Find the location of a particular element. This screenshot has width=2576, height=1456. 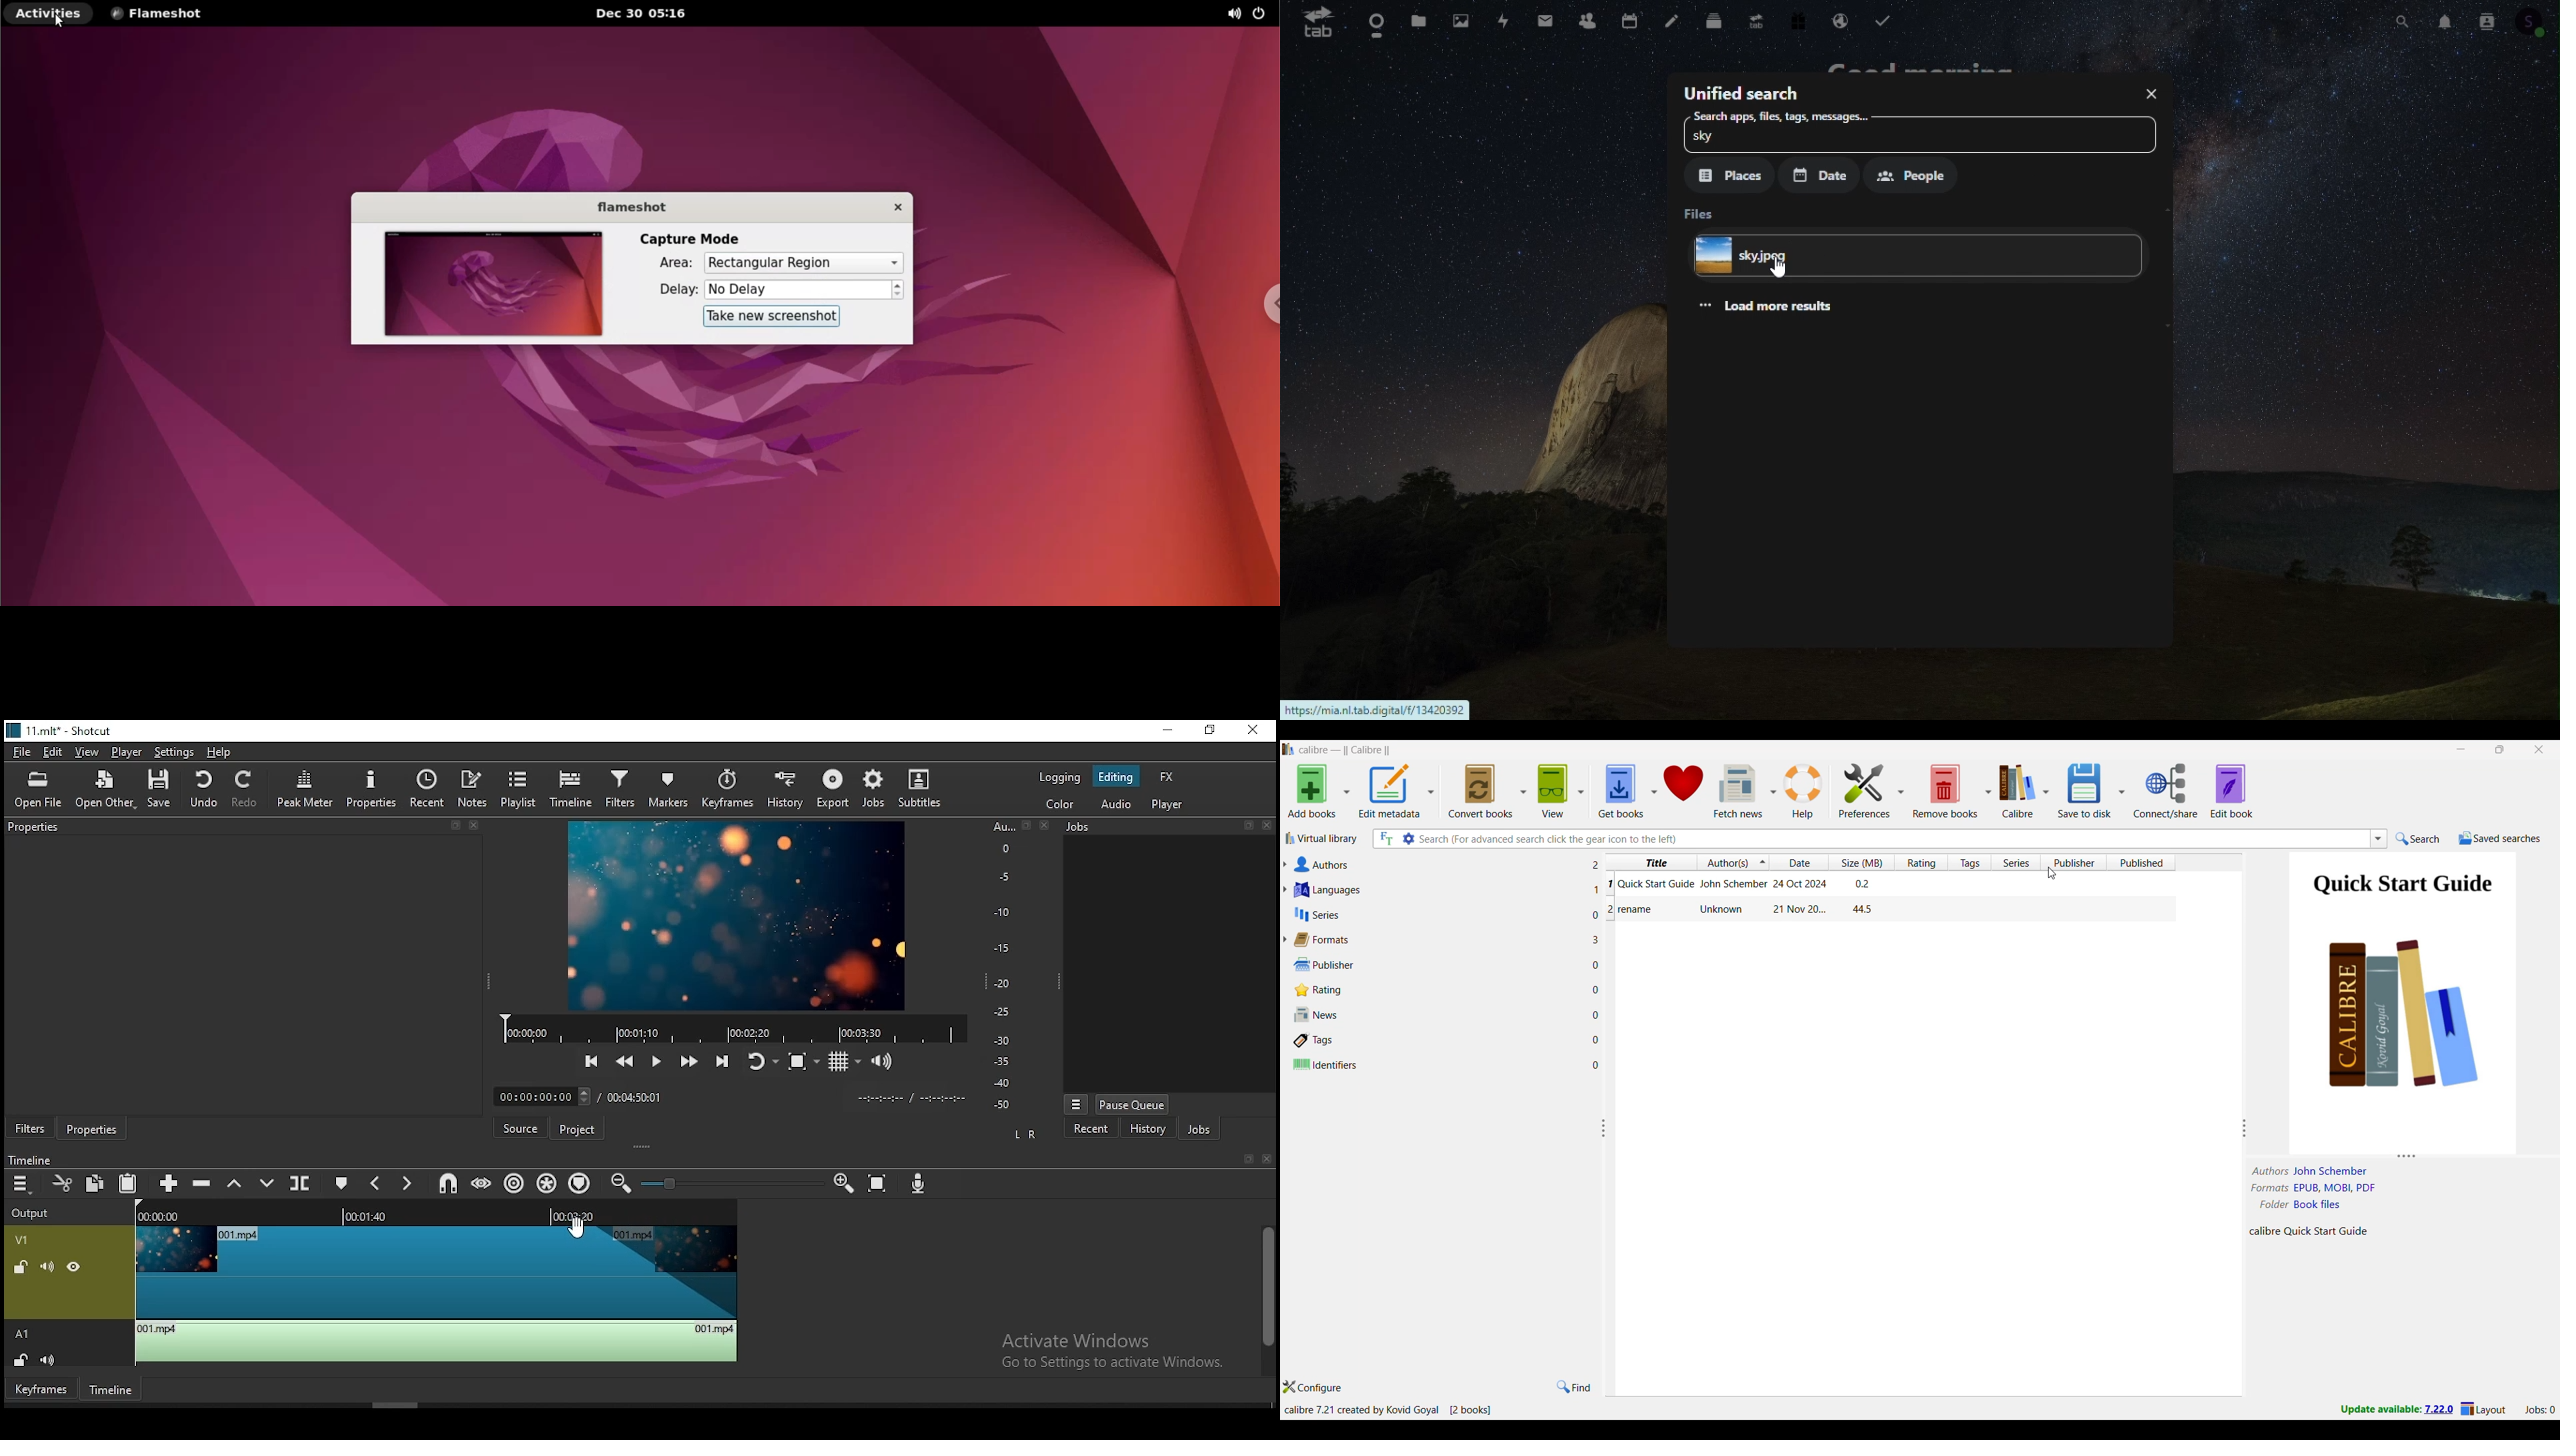

audio track is located at coordinates (377, 1344).